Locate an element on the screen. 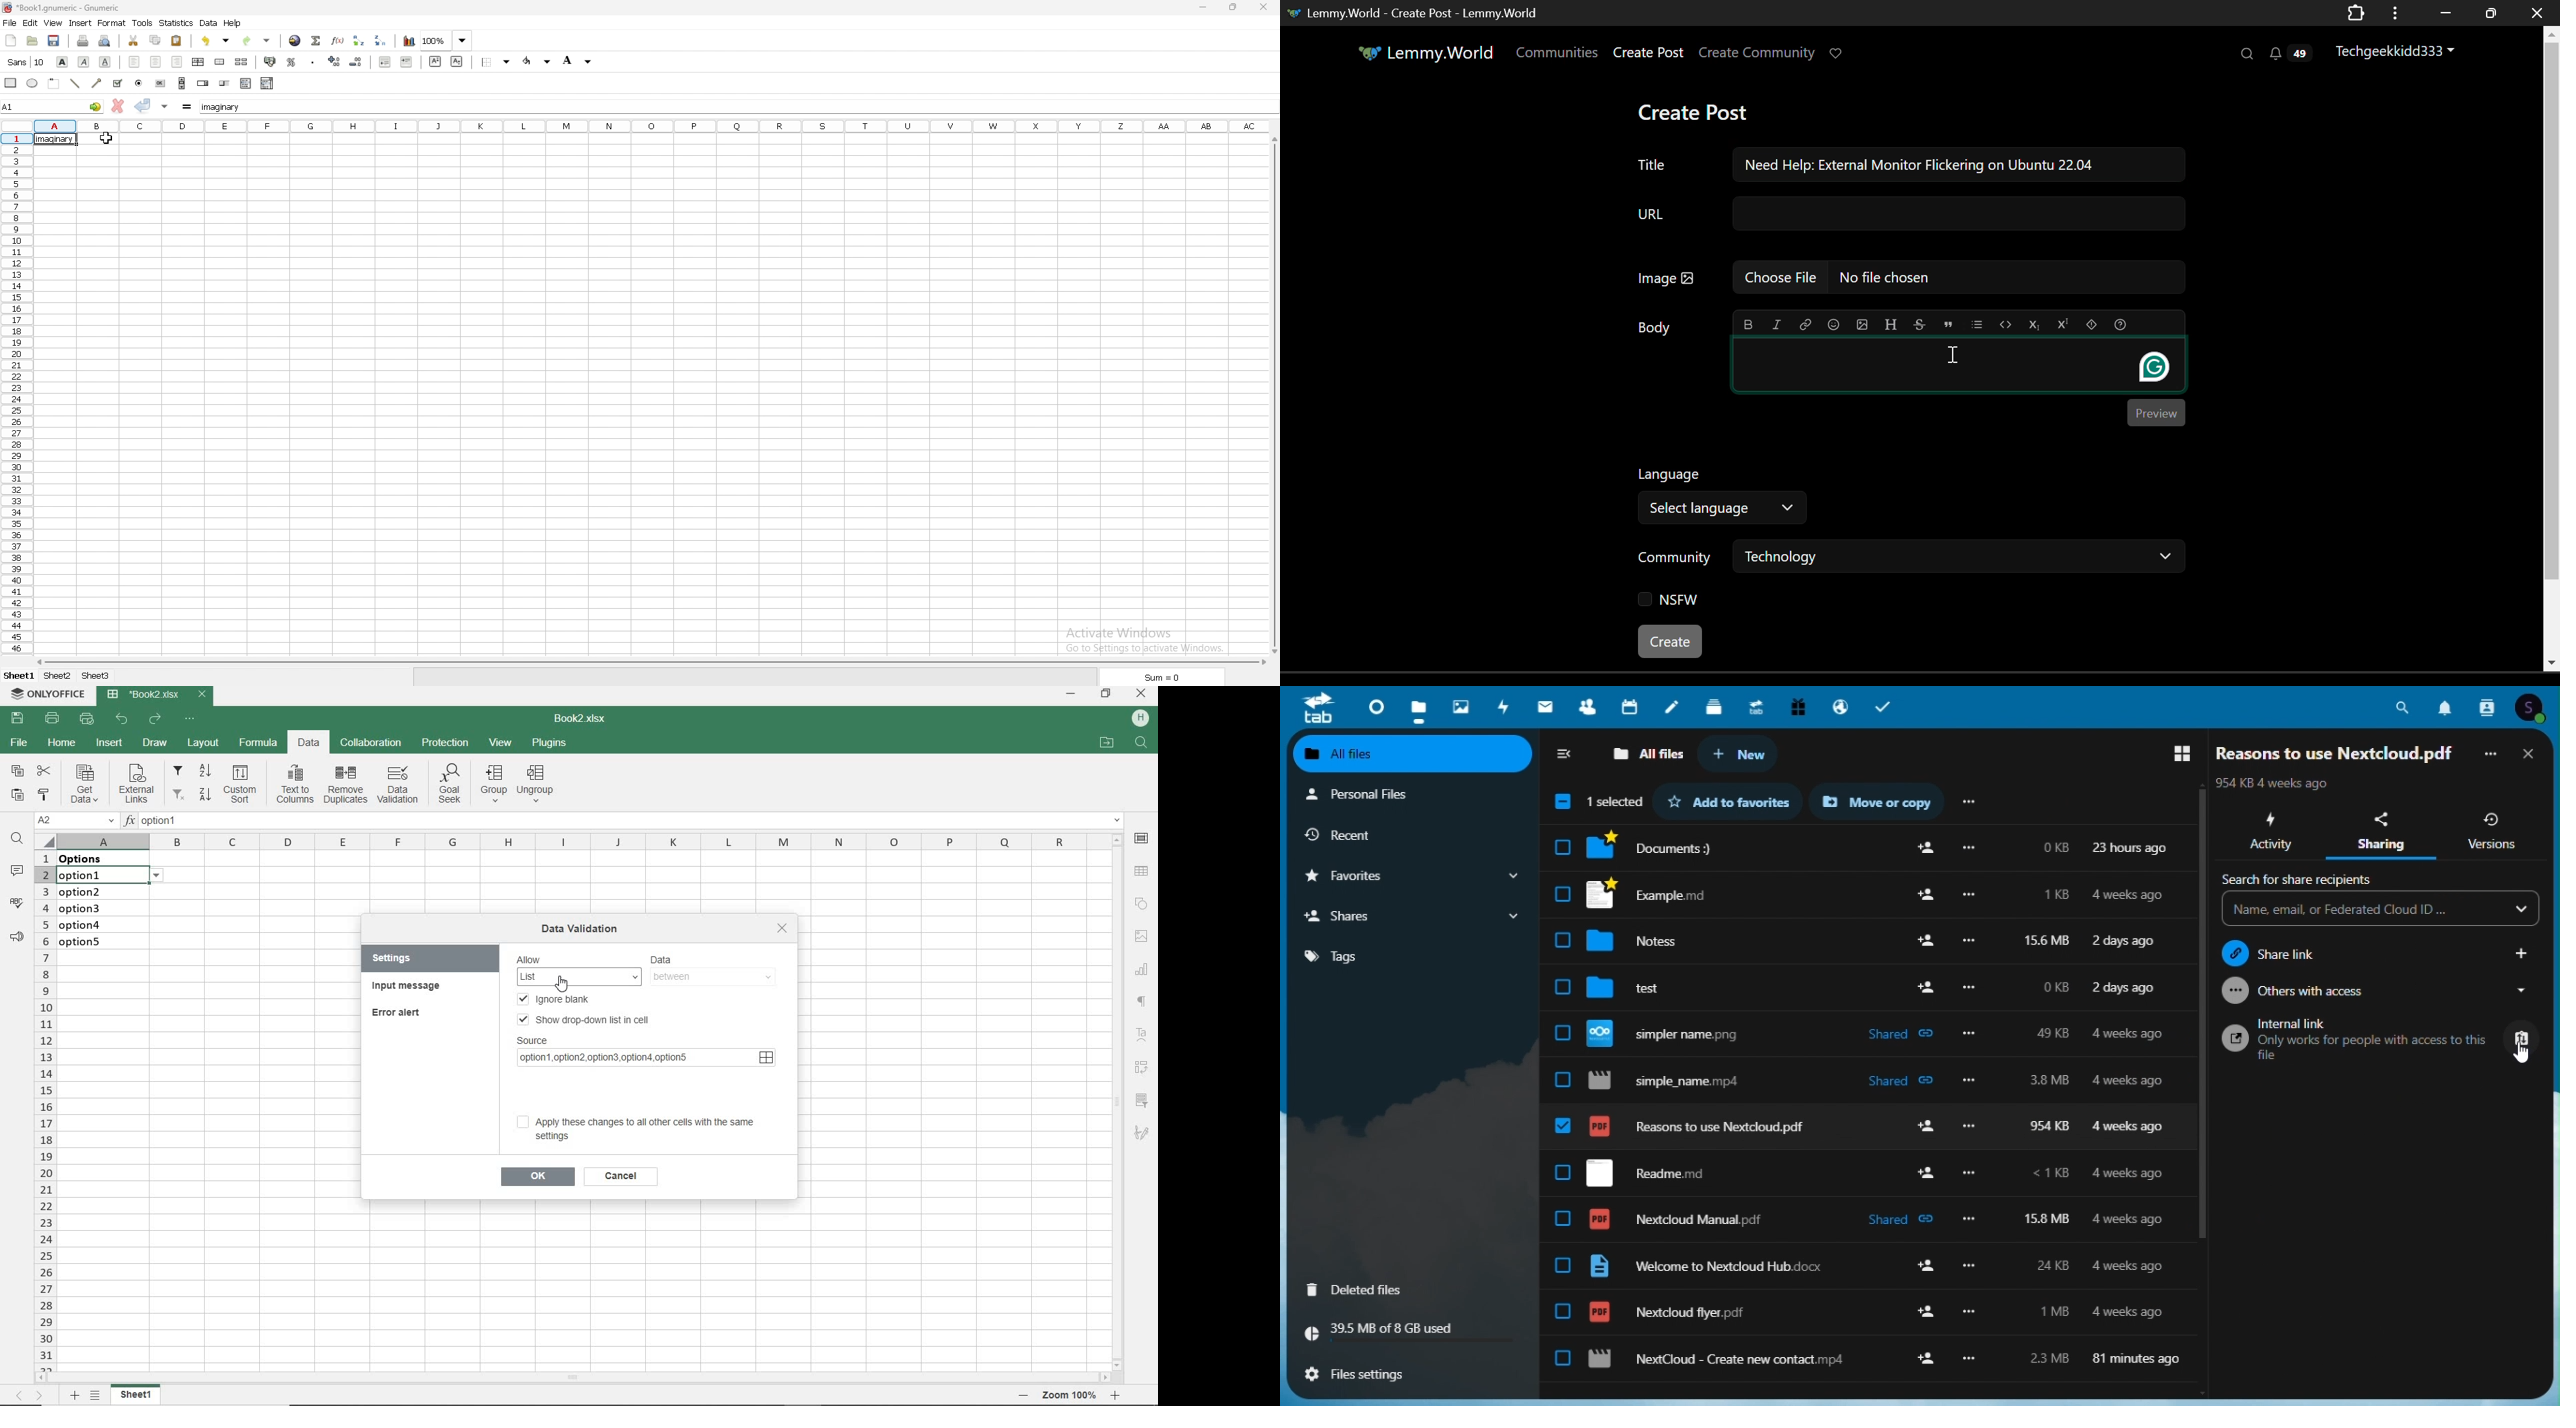  Others with access is located at coordinates (2382, 995).